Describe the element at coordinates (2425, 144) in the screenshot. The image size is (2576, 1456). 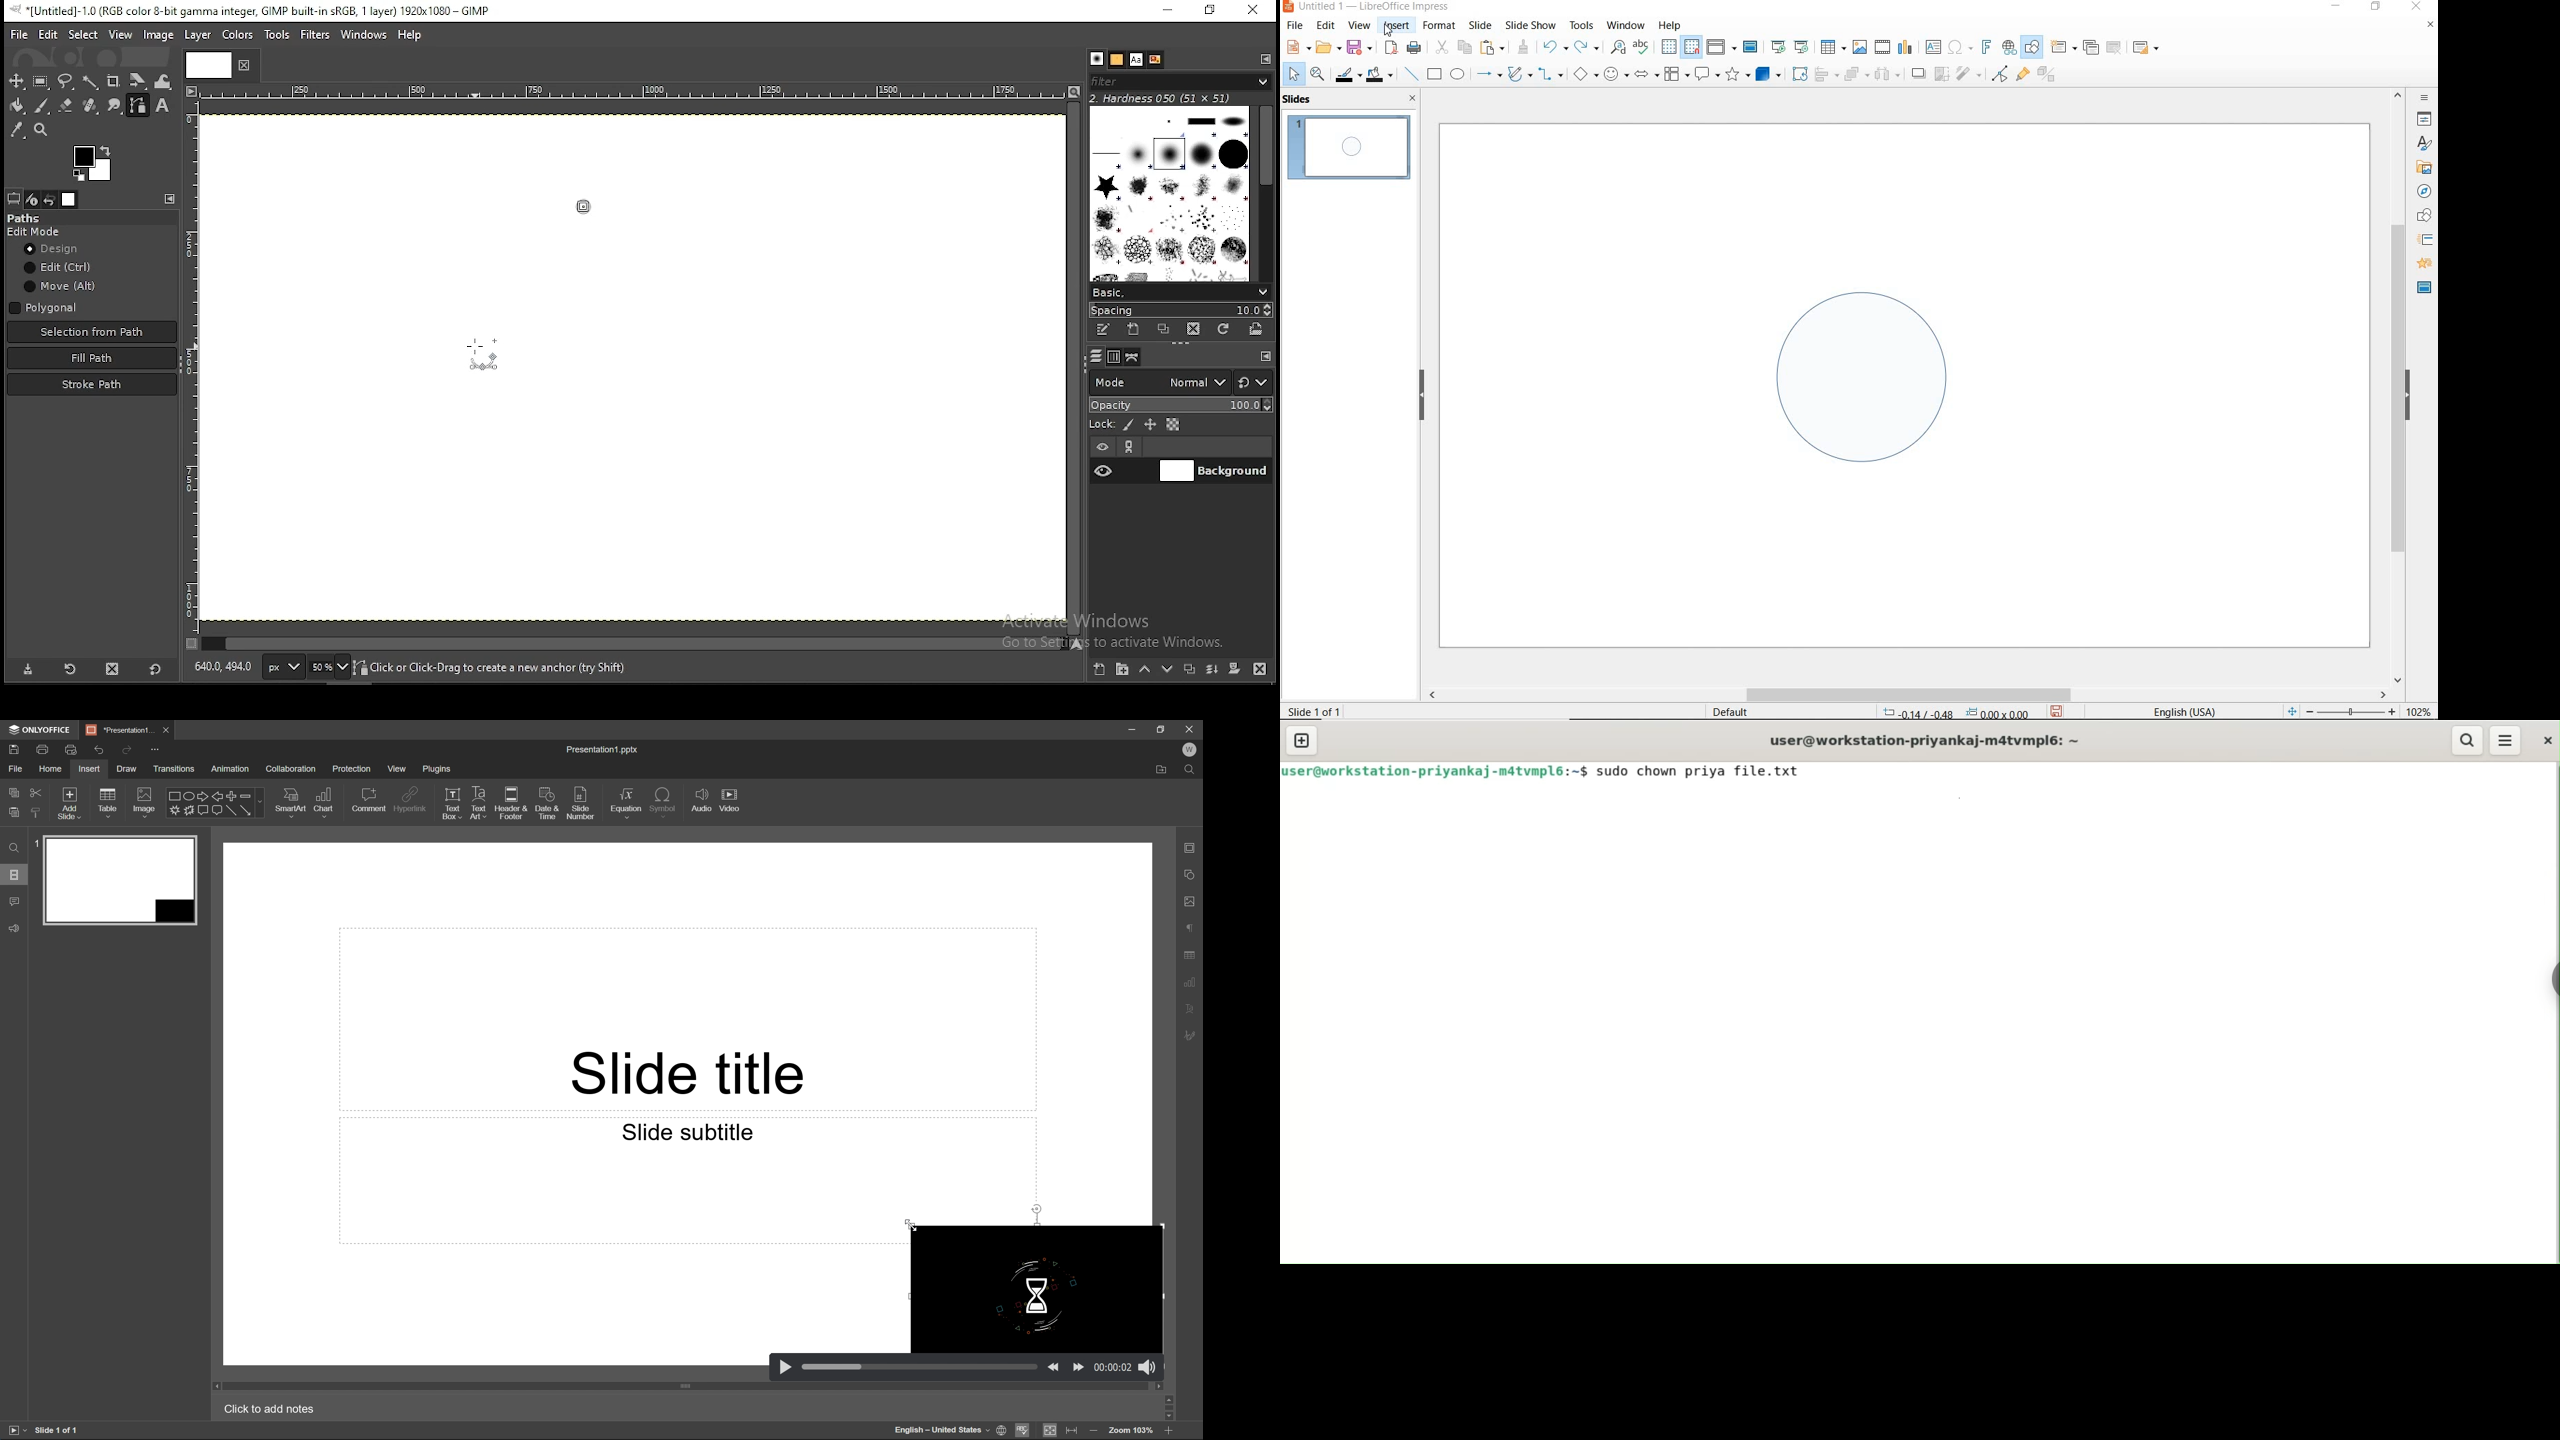
I see `styles` at that location.